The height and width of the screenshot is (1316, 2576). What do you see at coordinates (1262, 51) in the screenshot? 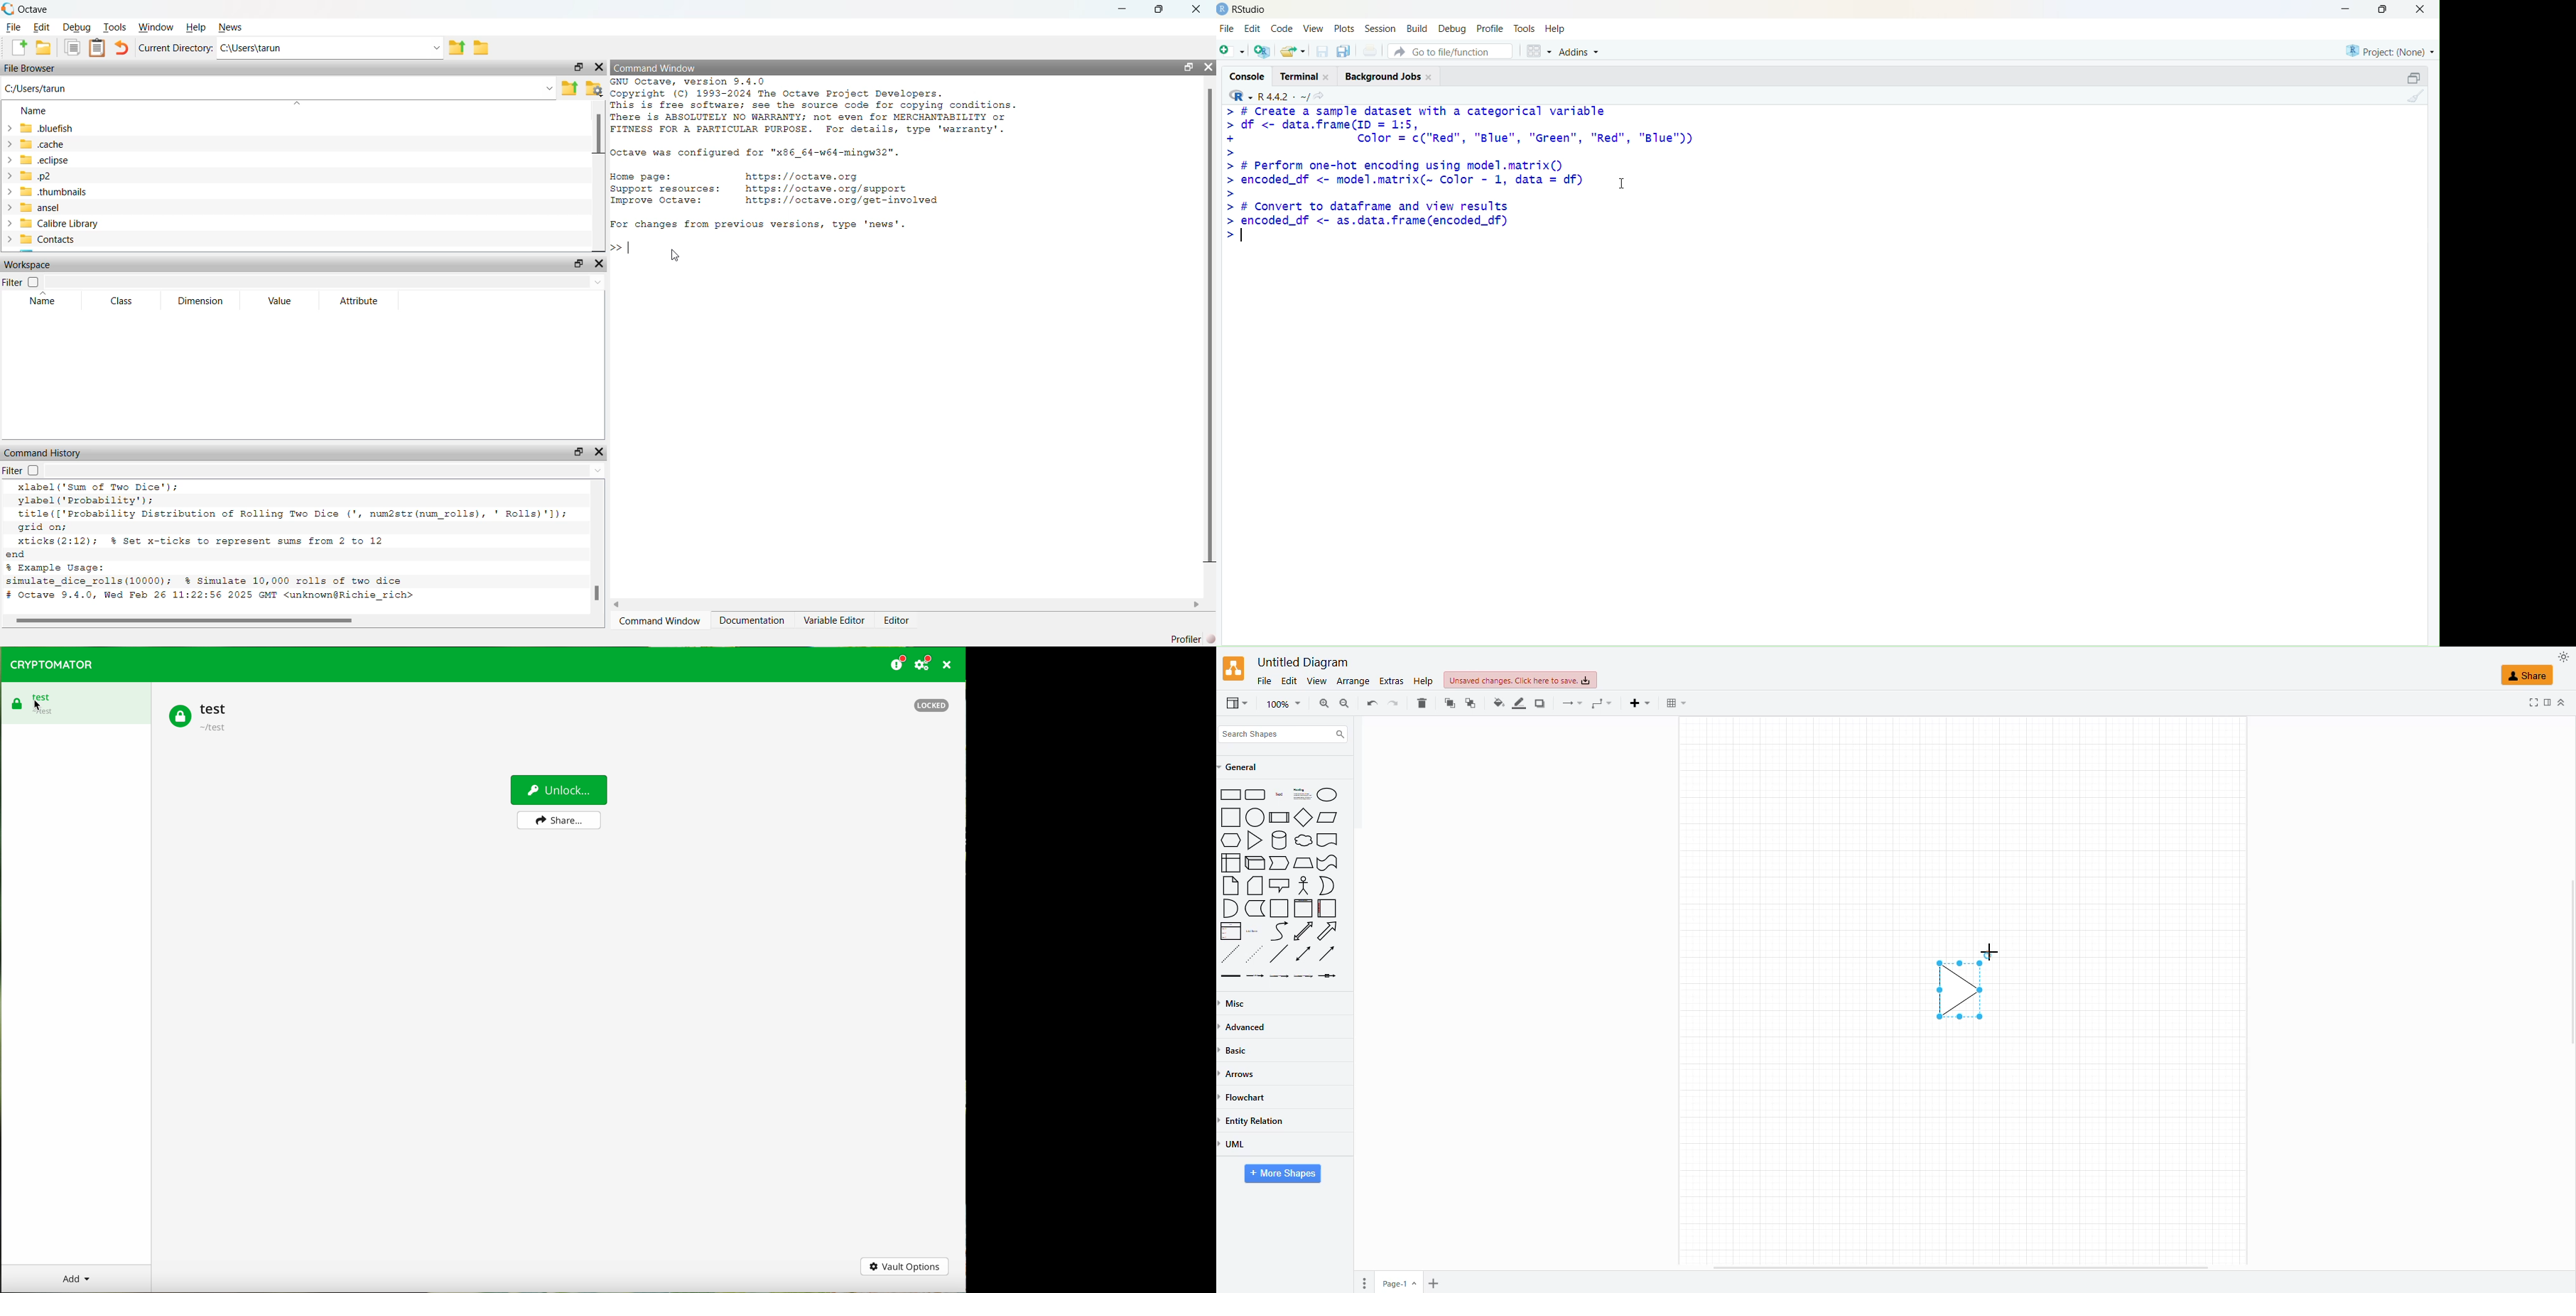
I see `add R file` at bounding box center [1262, 51].